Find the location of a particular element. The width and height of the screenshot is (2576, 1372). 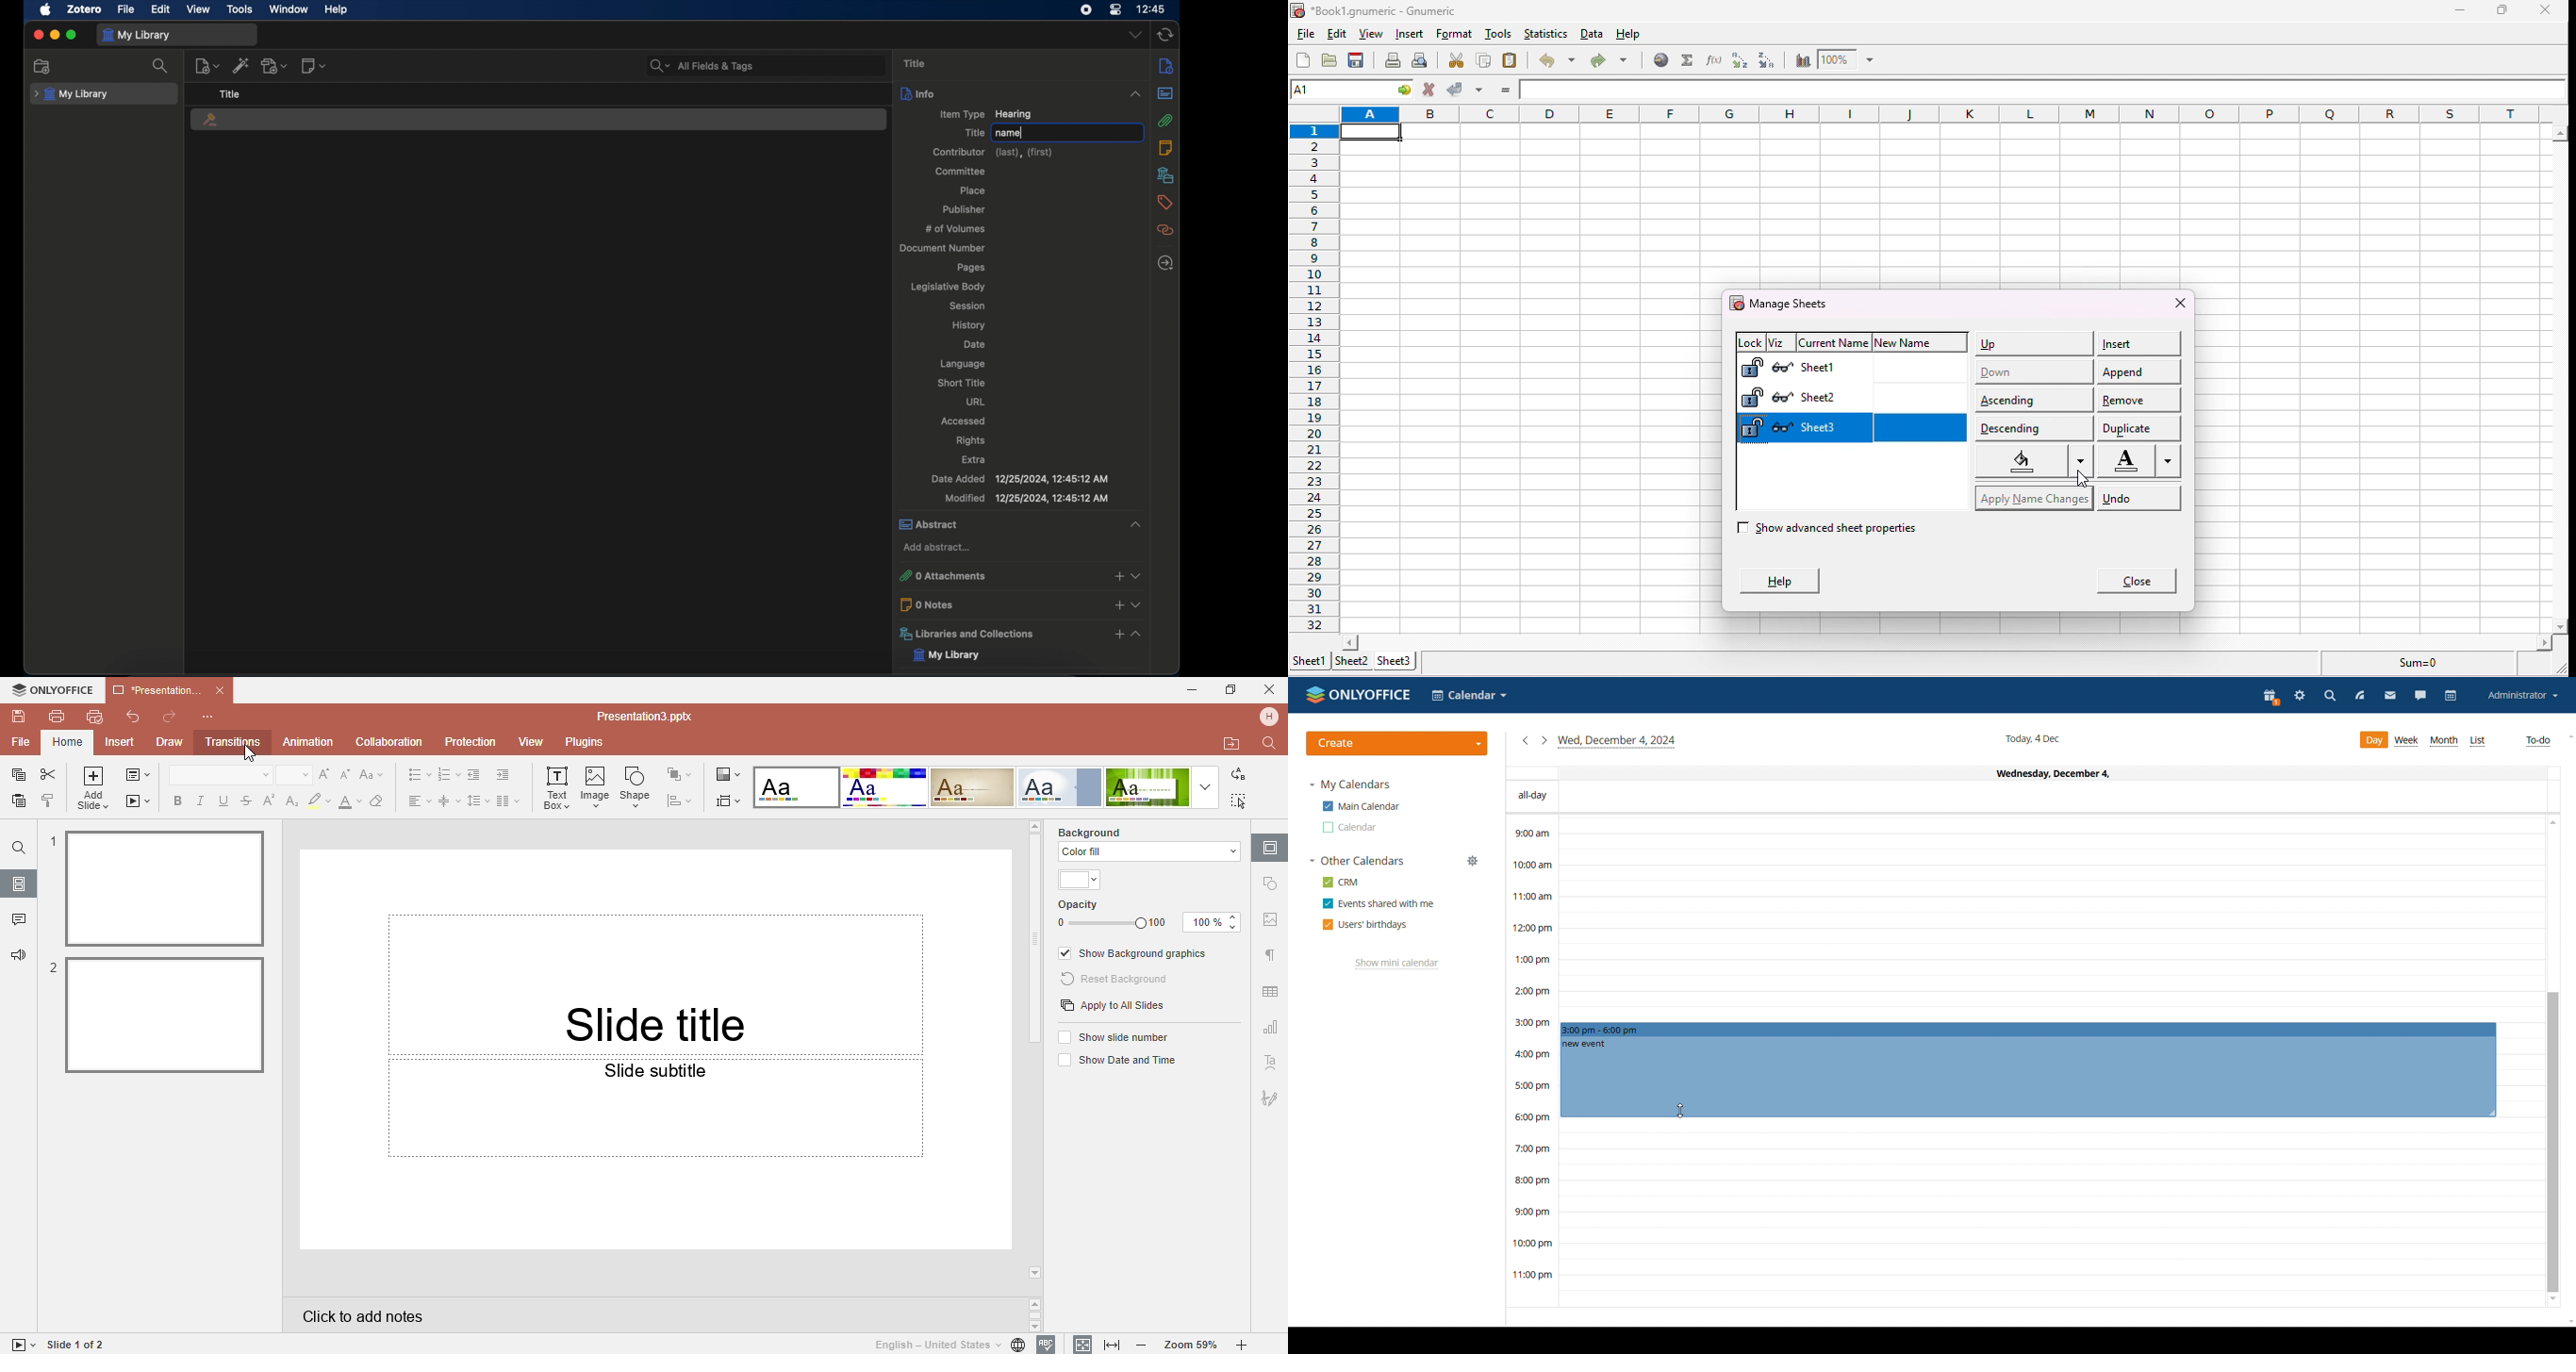

legislative body is located at coordinates (947, 287).